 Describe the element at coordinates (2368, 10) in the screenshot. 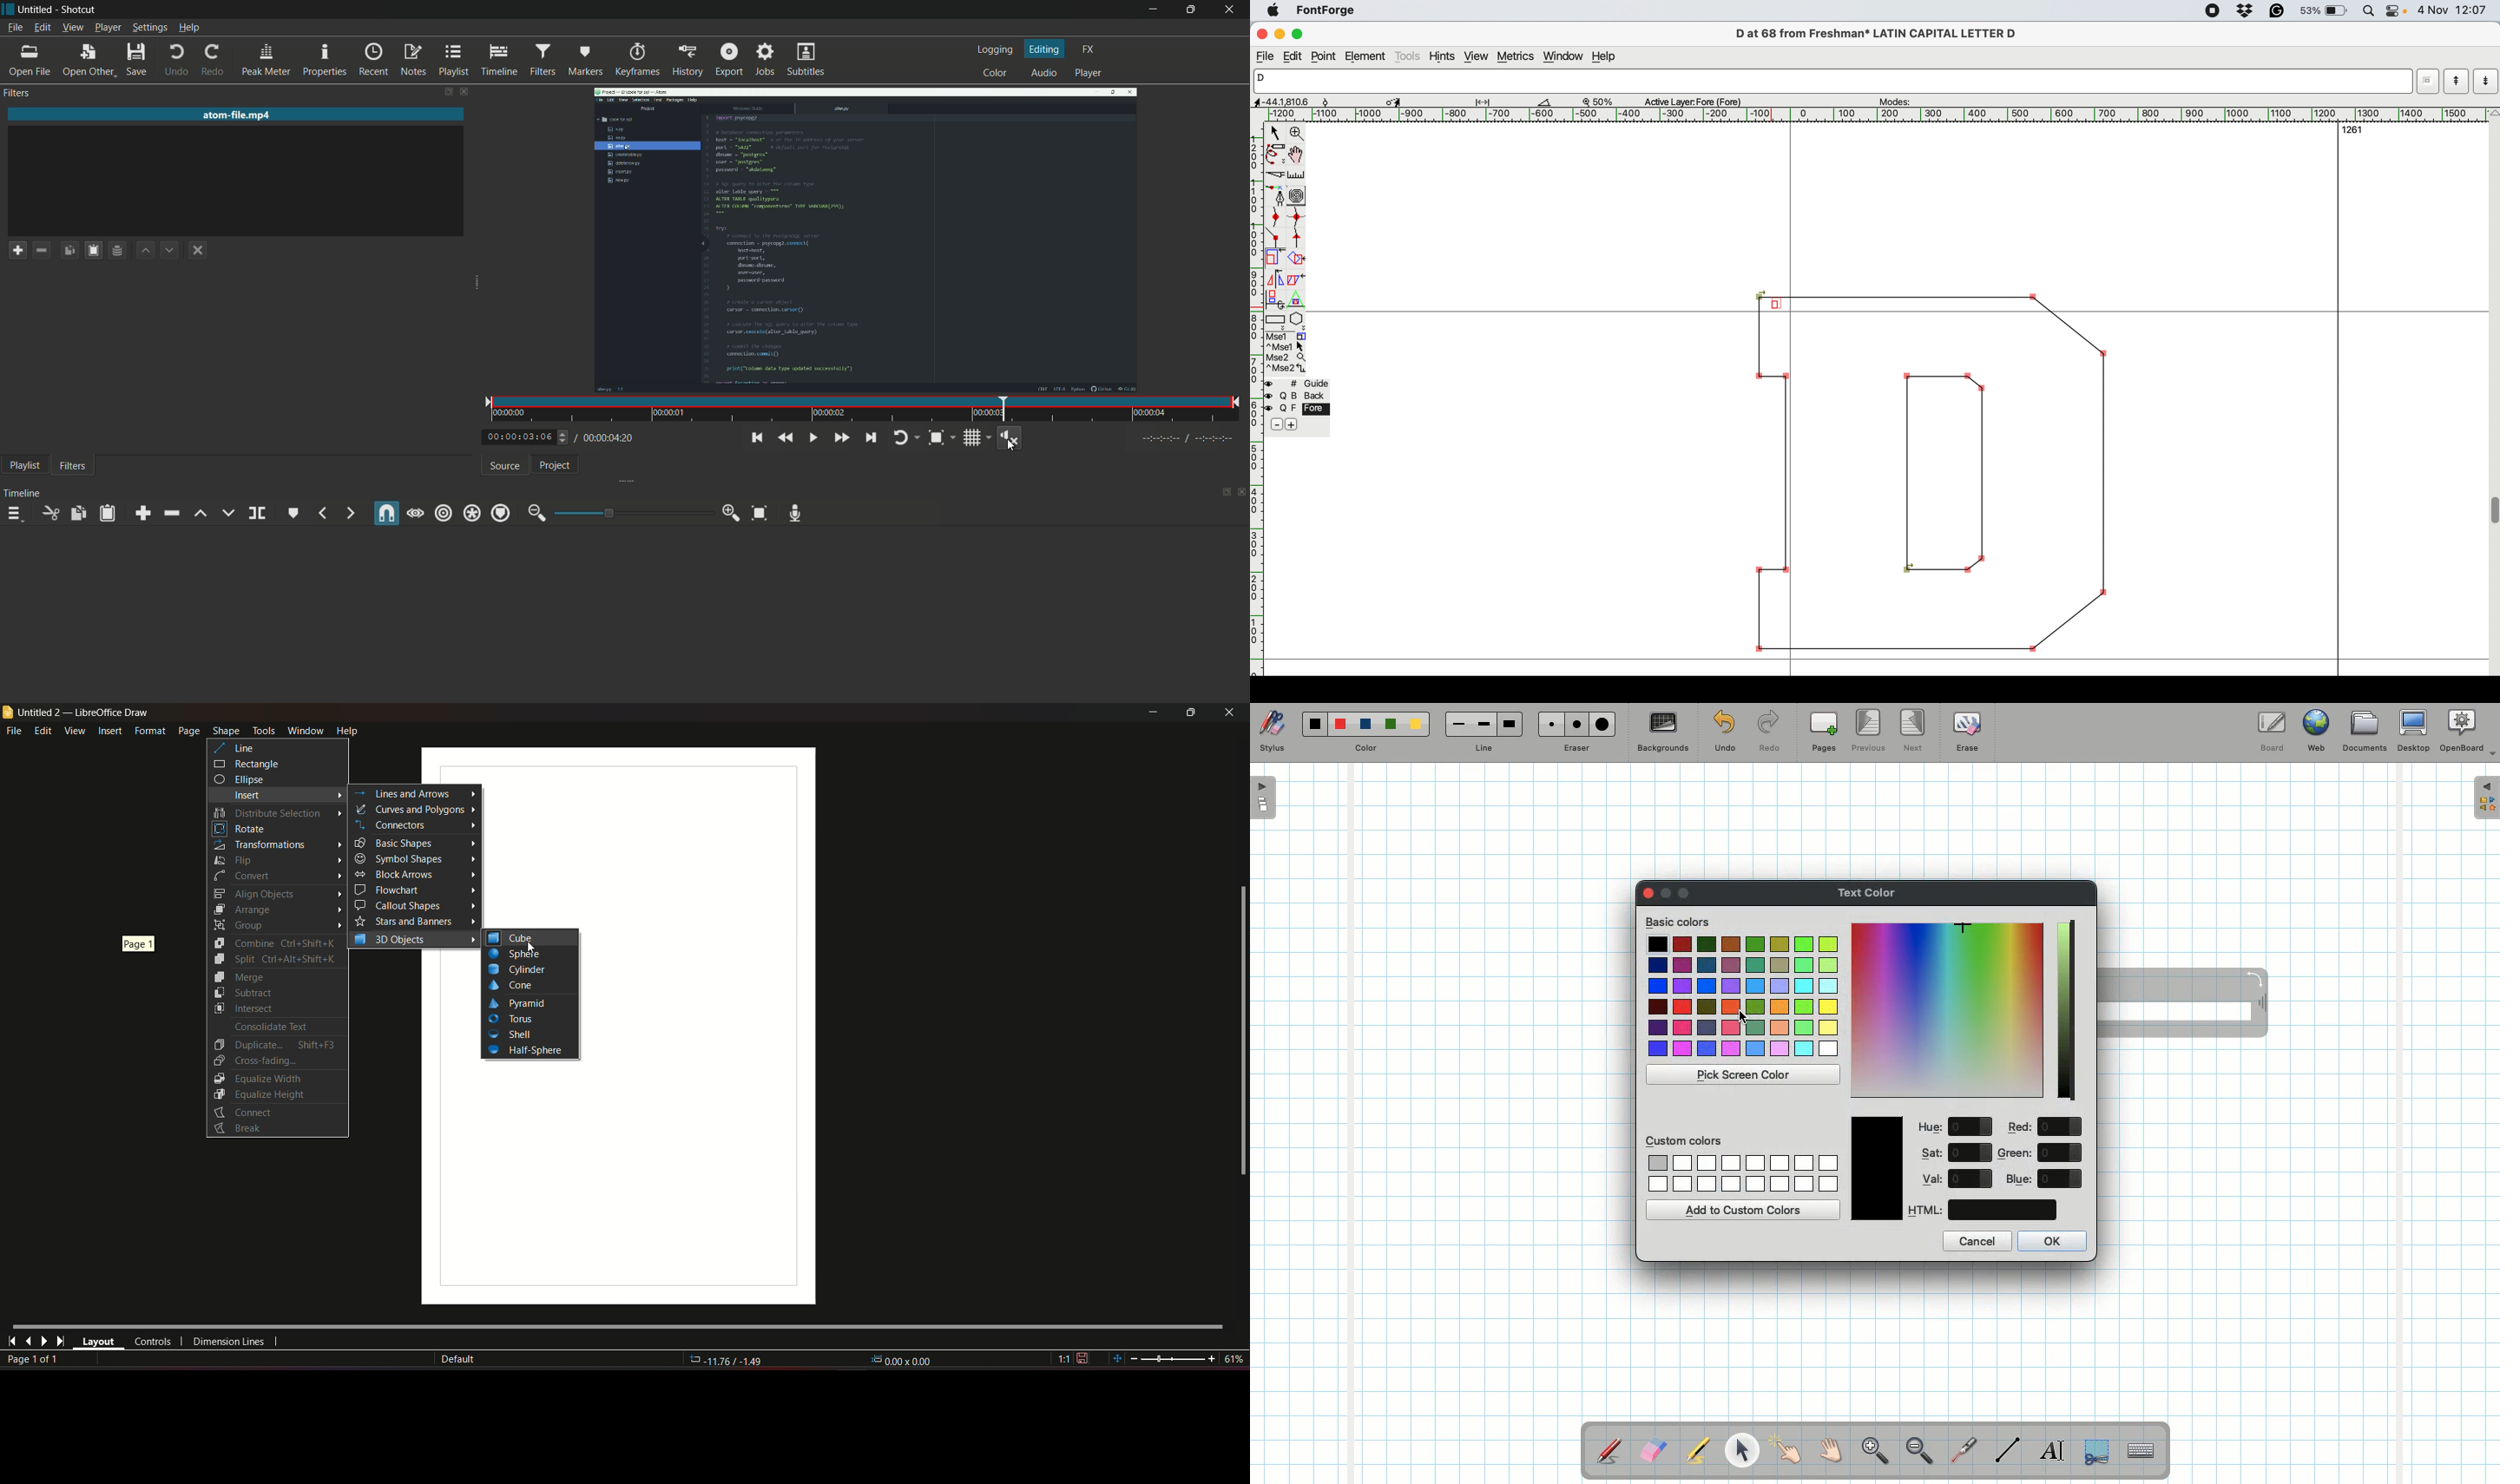

I see `spotlight search` at that location.